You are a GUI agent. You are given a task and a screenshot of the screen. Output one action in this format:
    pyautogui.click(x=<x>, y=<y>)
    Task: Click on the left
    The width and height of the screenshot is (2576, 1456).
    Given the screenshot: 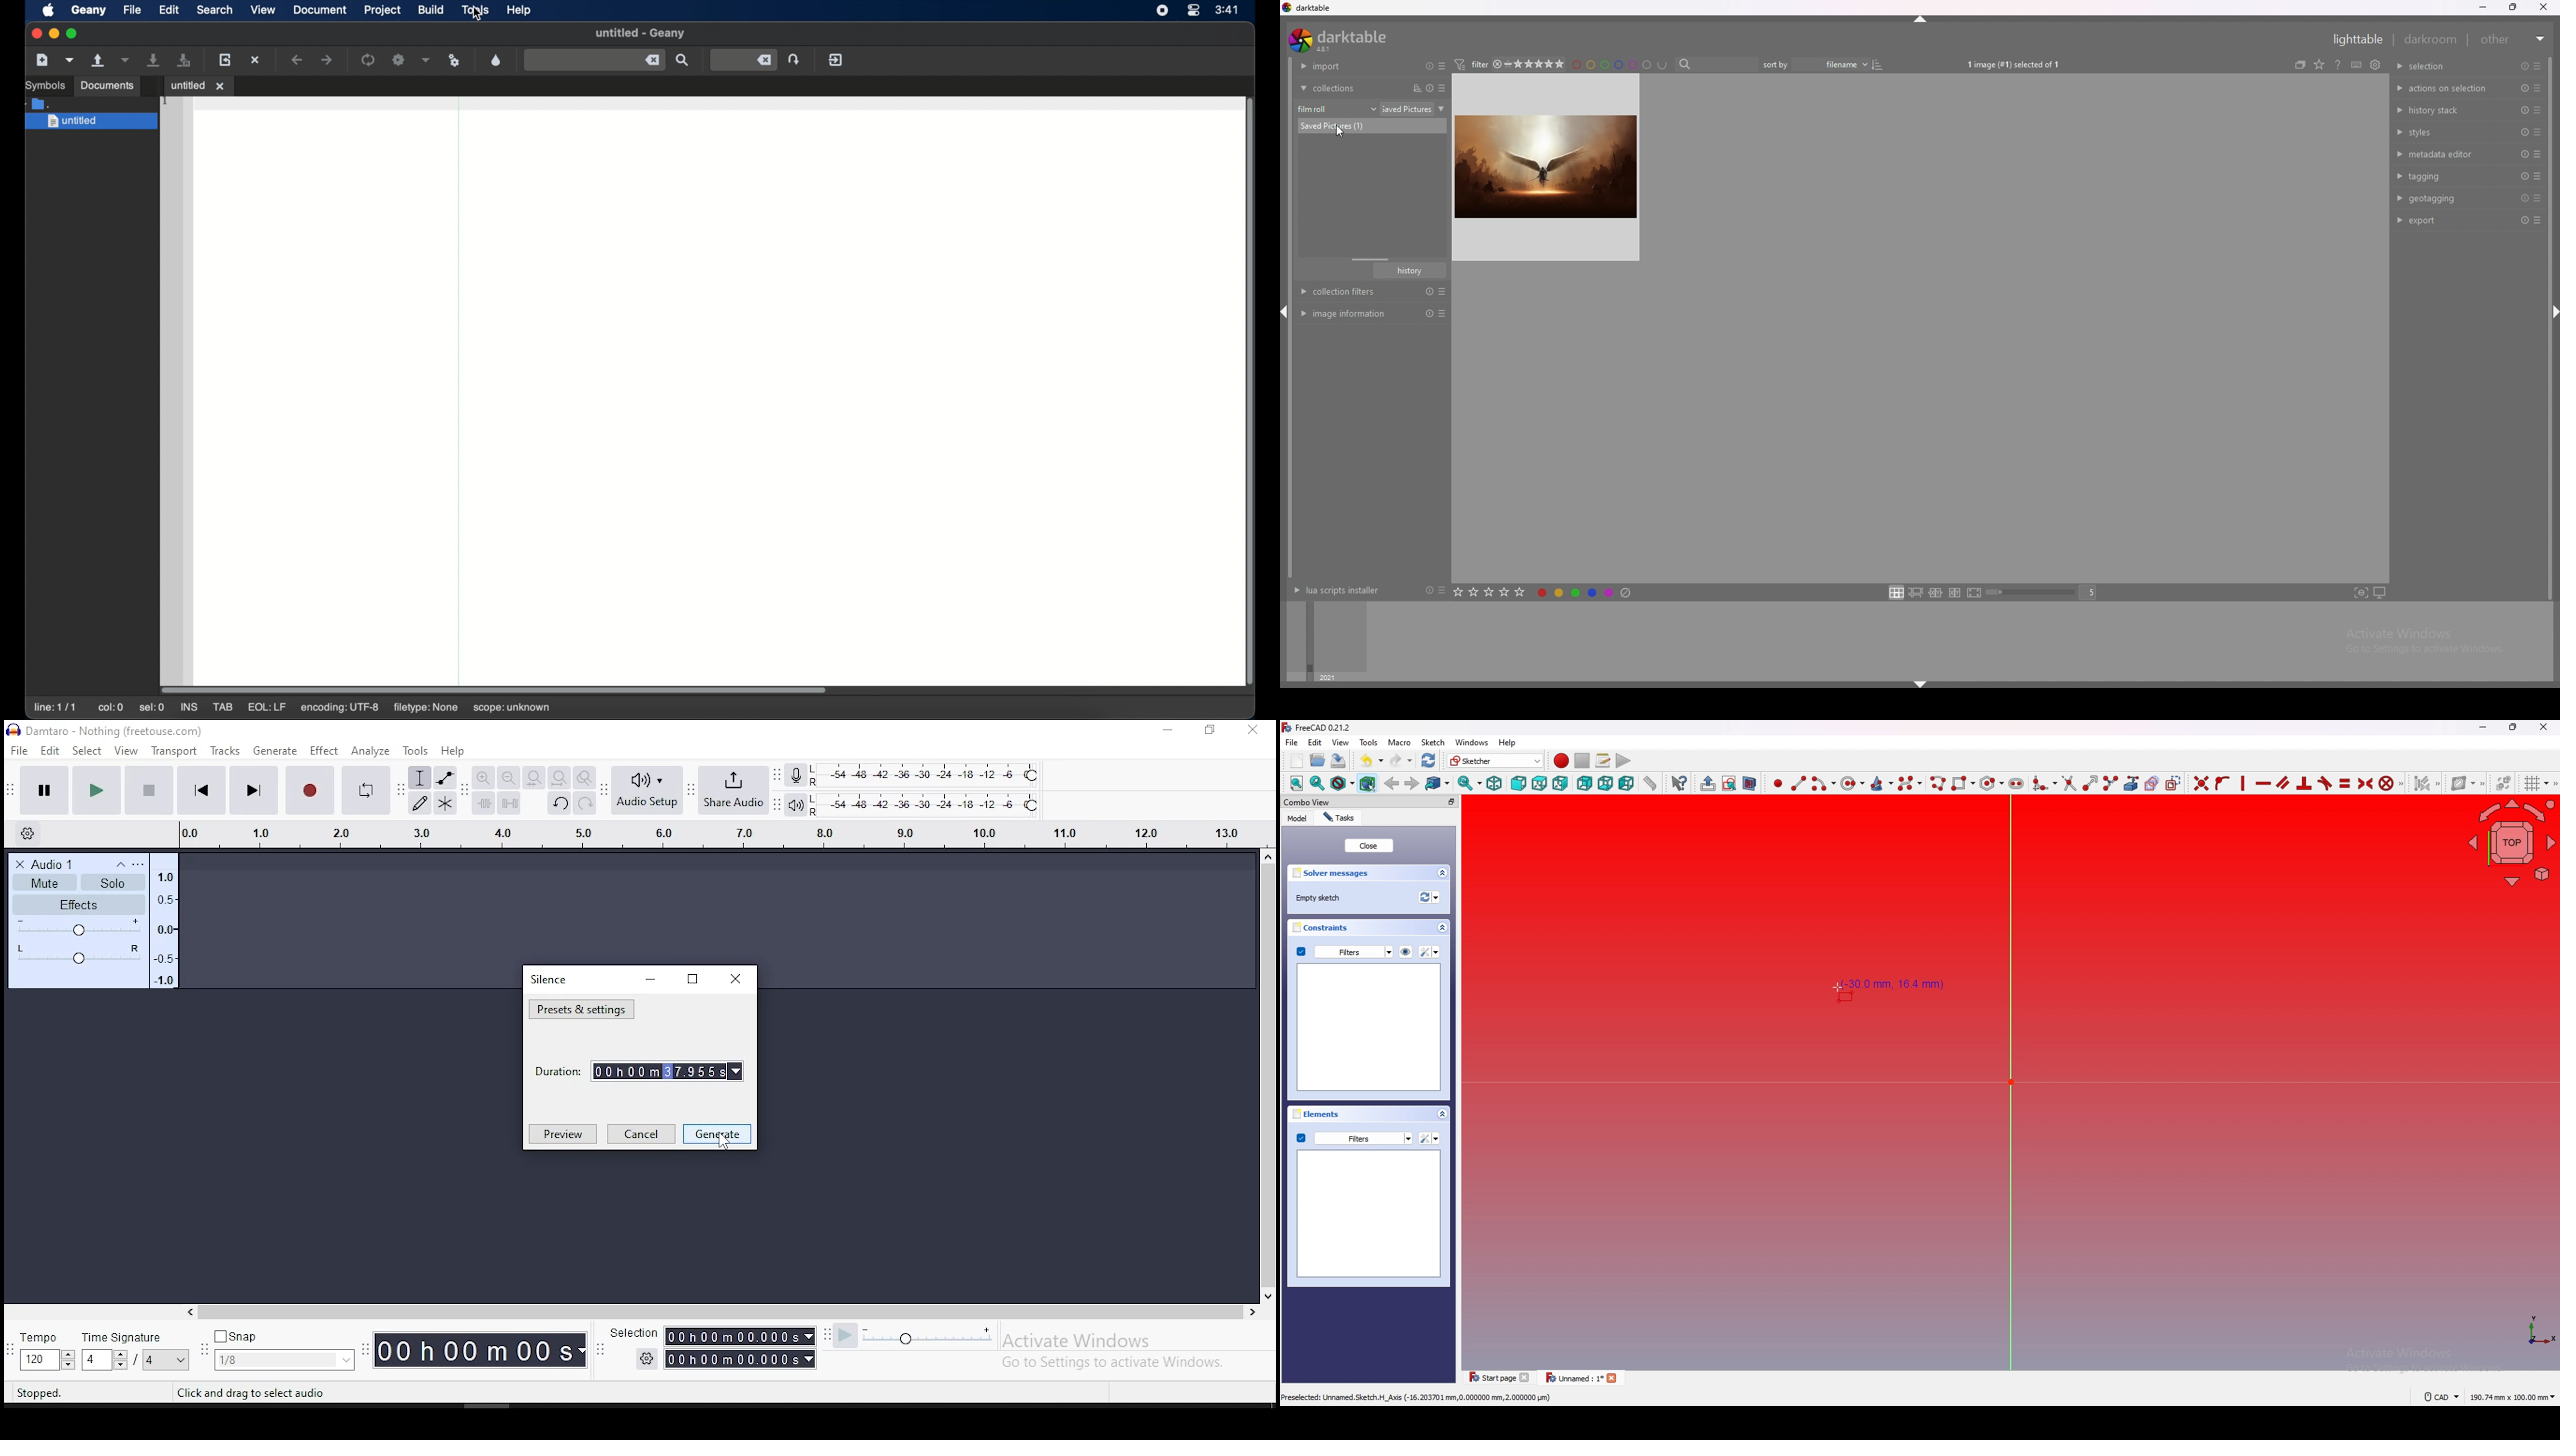 What is the action you would take?
    pyautogui.click(x=1627, y=783)
    